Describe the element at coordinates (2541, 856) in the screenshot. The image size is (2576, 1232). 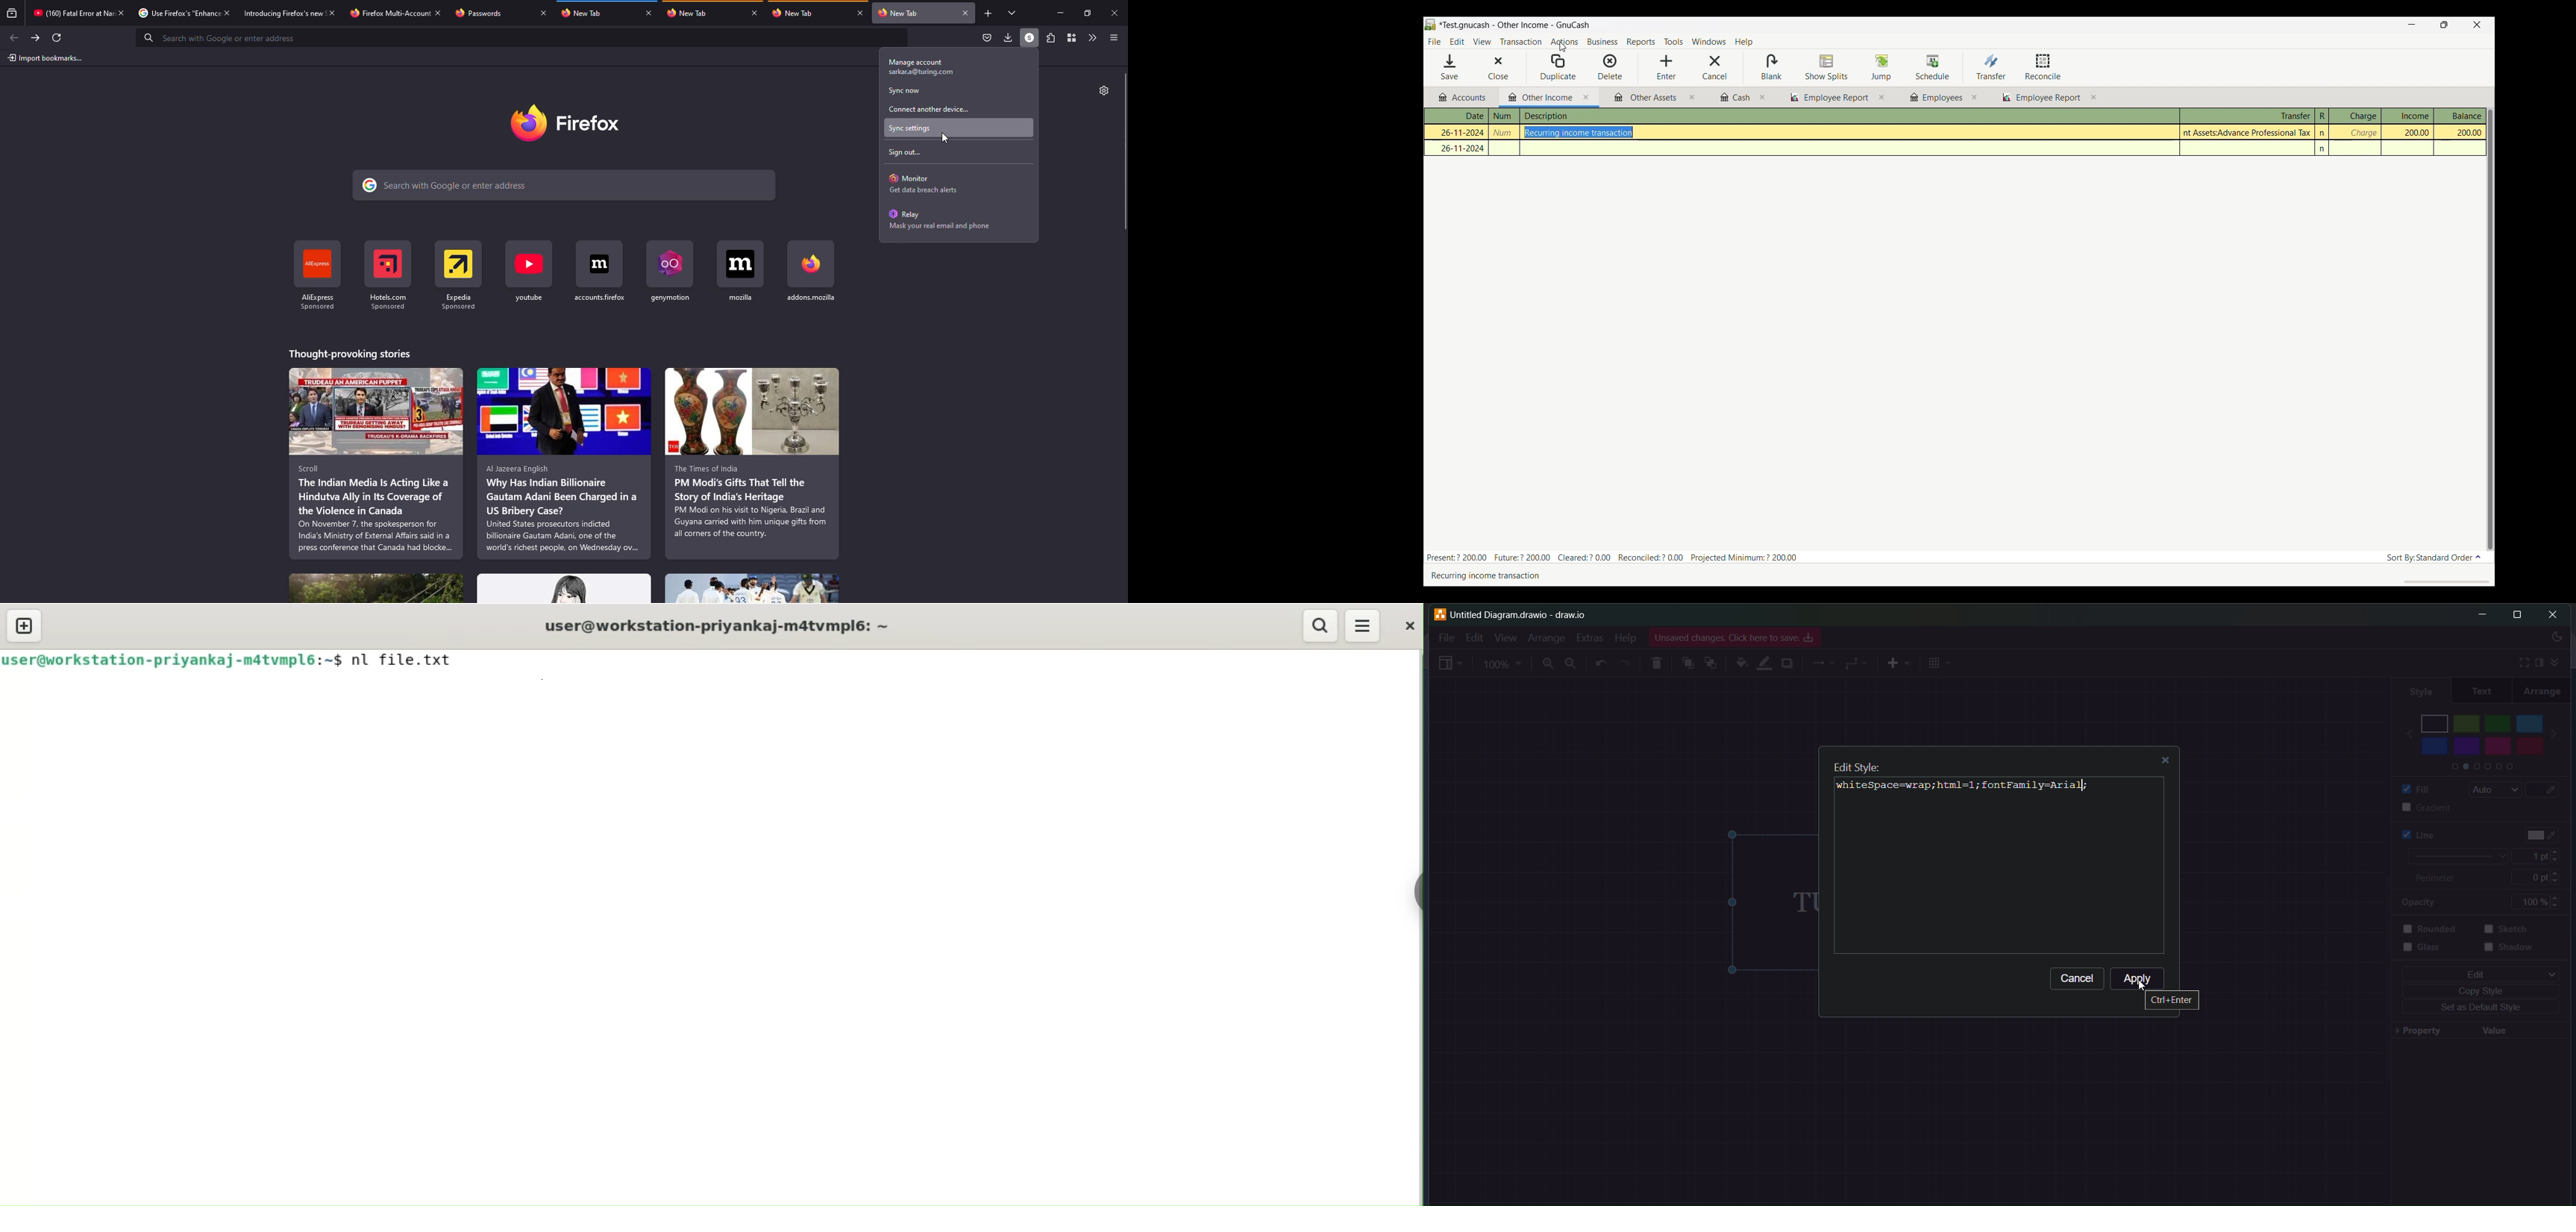
I see `1 pt` at that location.